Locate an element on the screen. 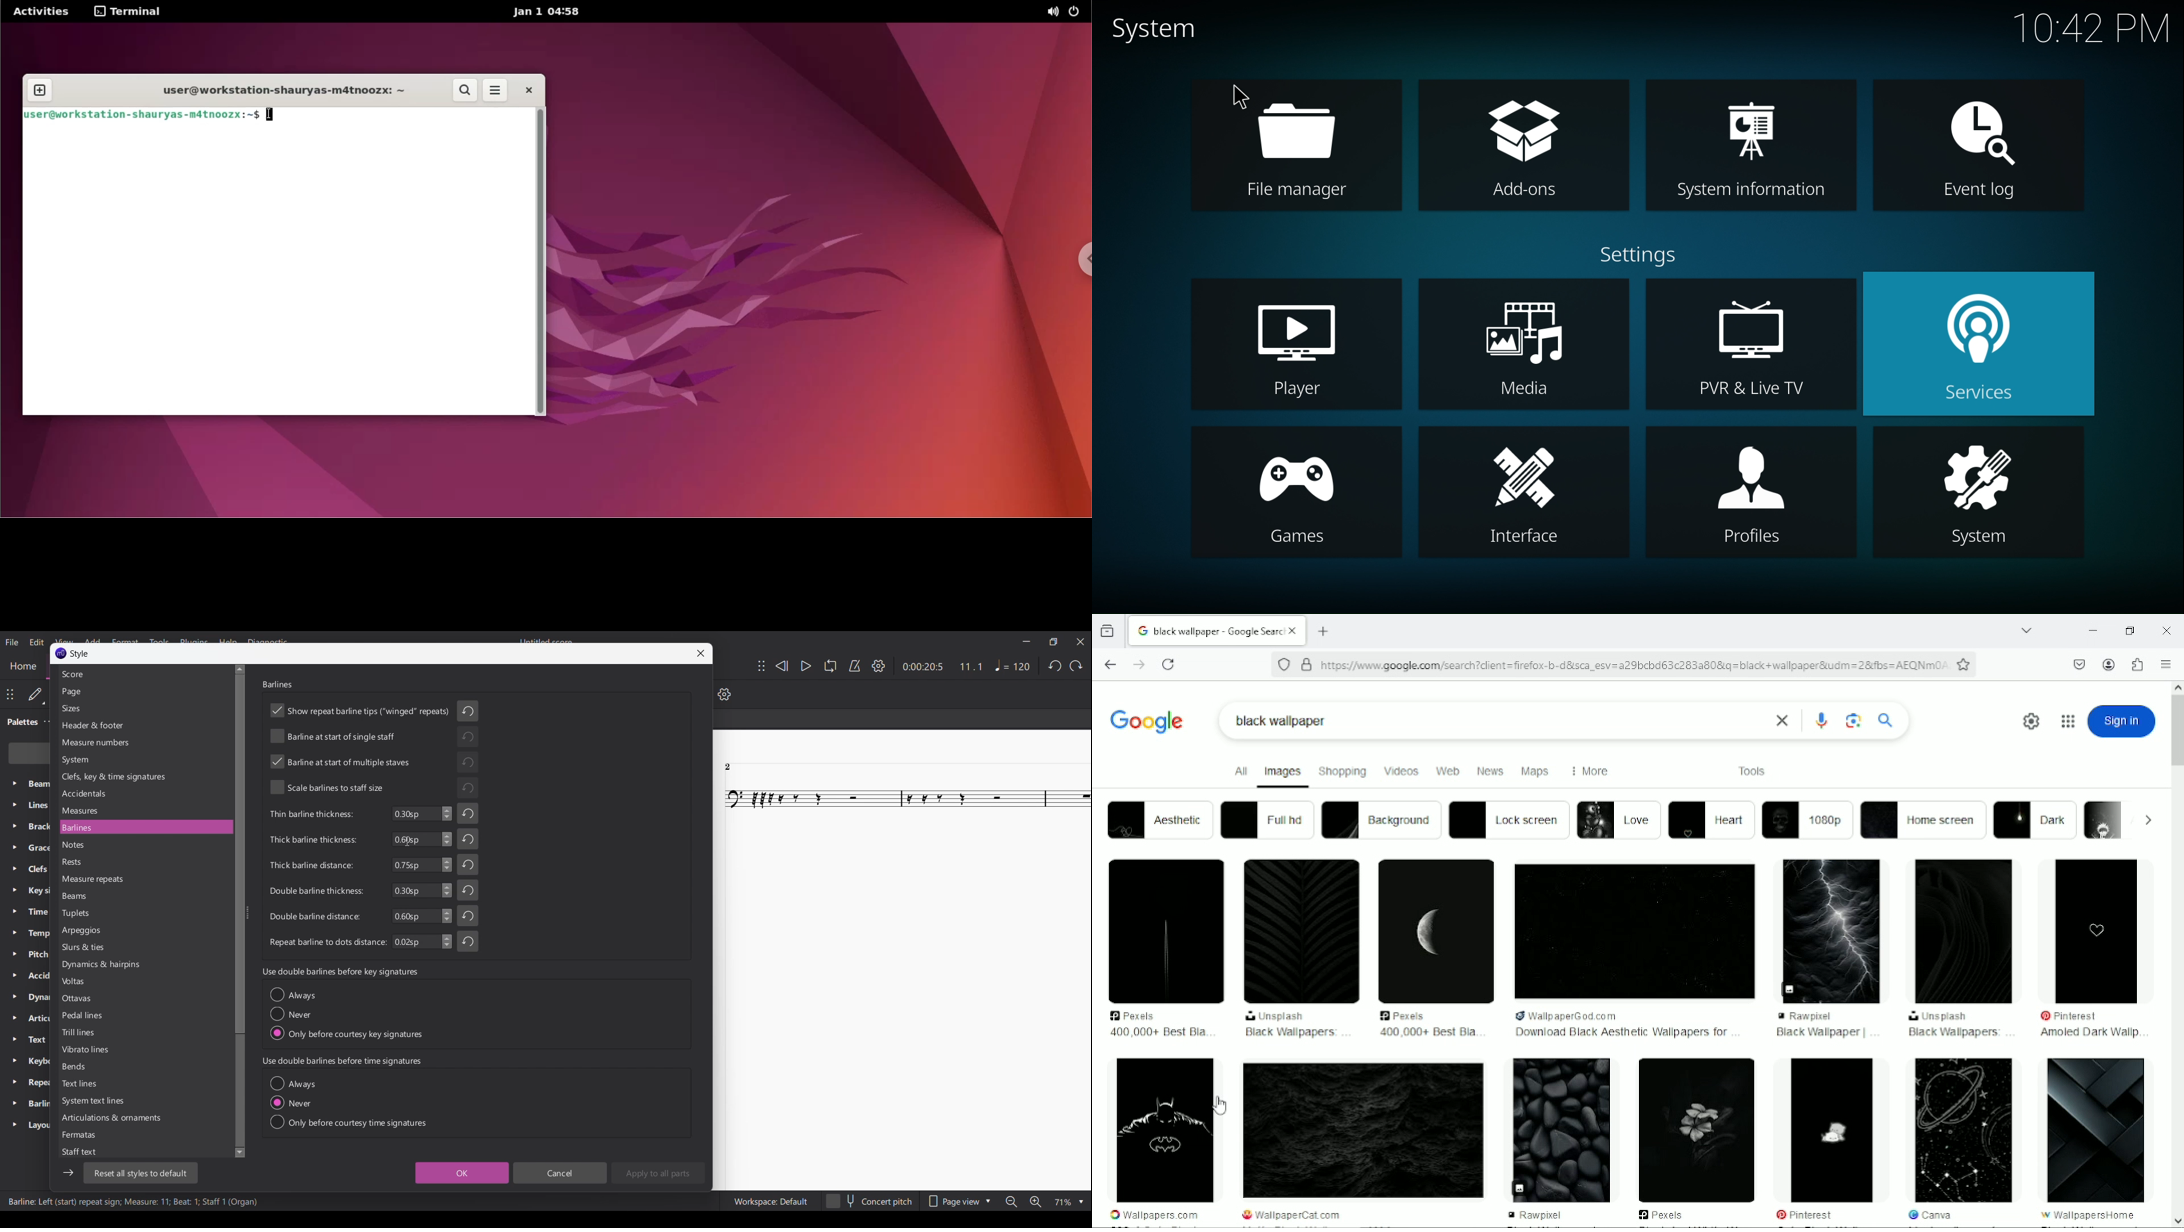  Close interface is located at coordinates (1081, 641).